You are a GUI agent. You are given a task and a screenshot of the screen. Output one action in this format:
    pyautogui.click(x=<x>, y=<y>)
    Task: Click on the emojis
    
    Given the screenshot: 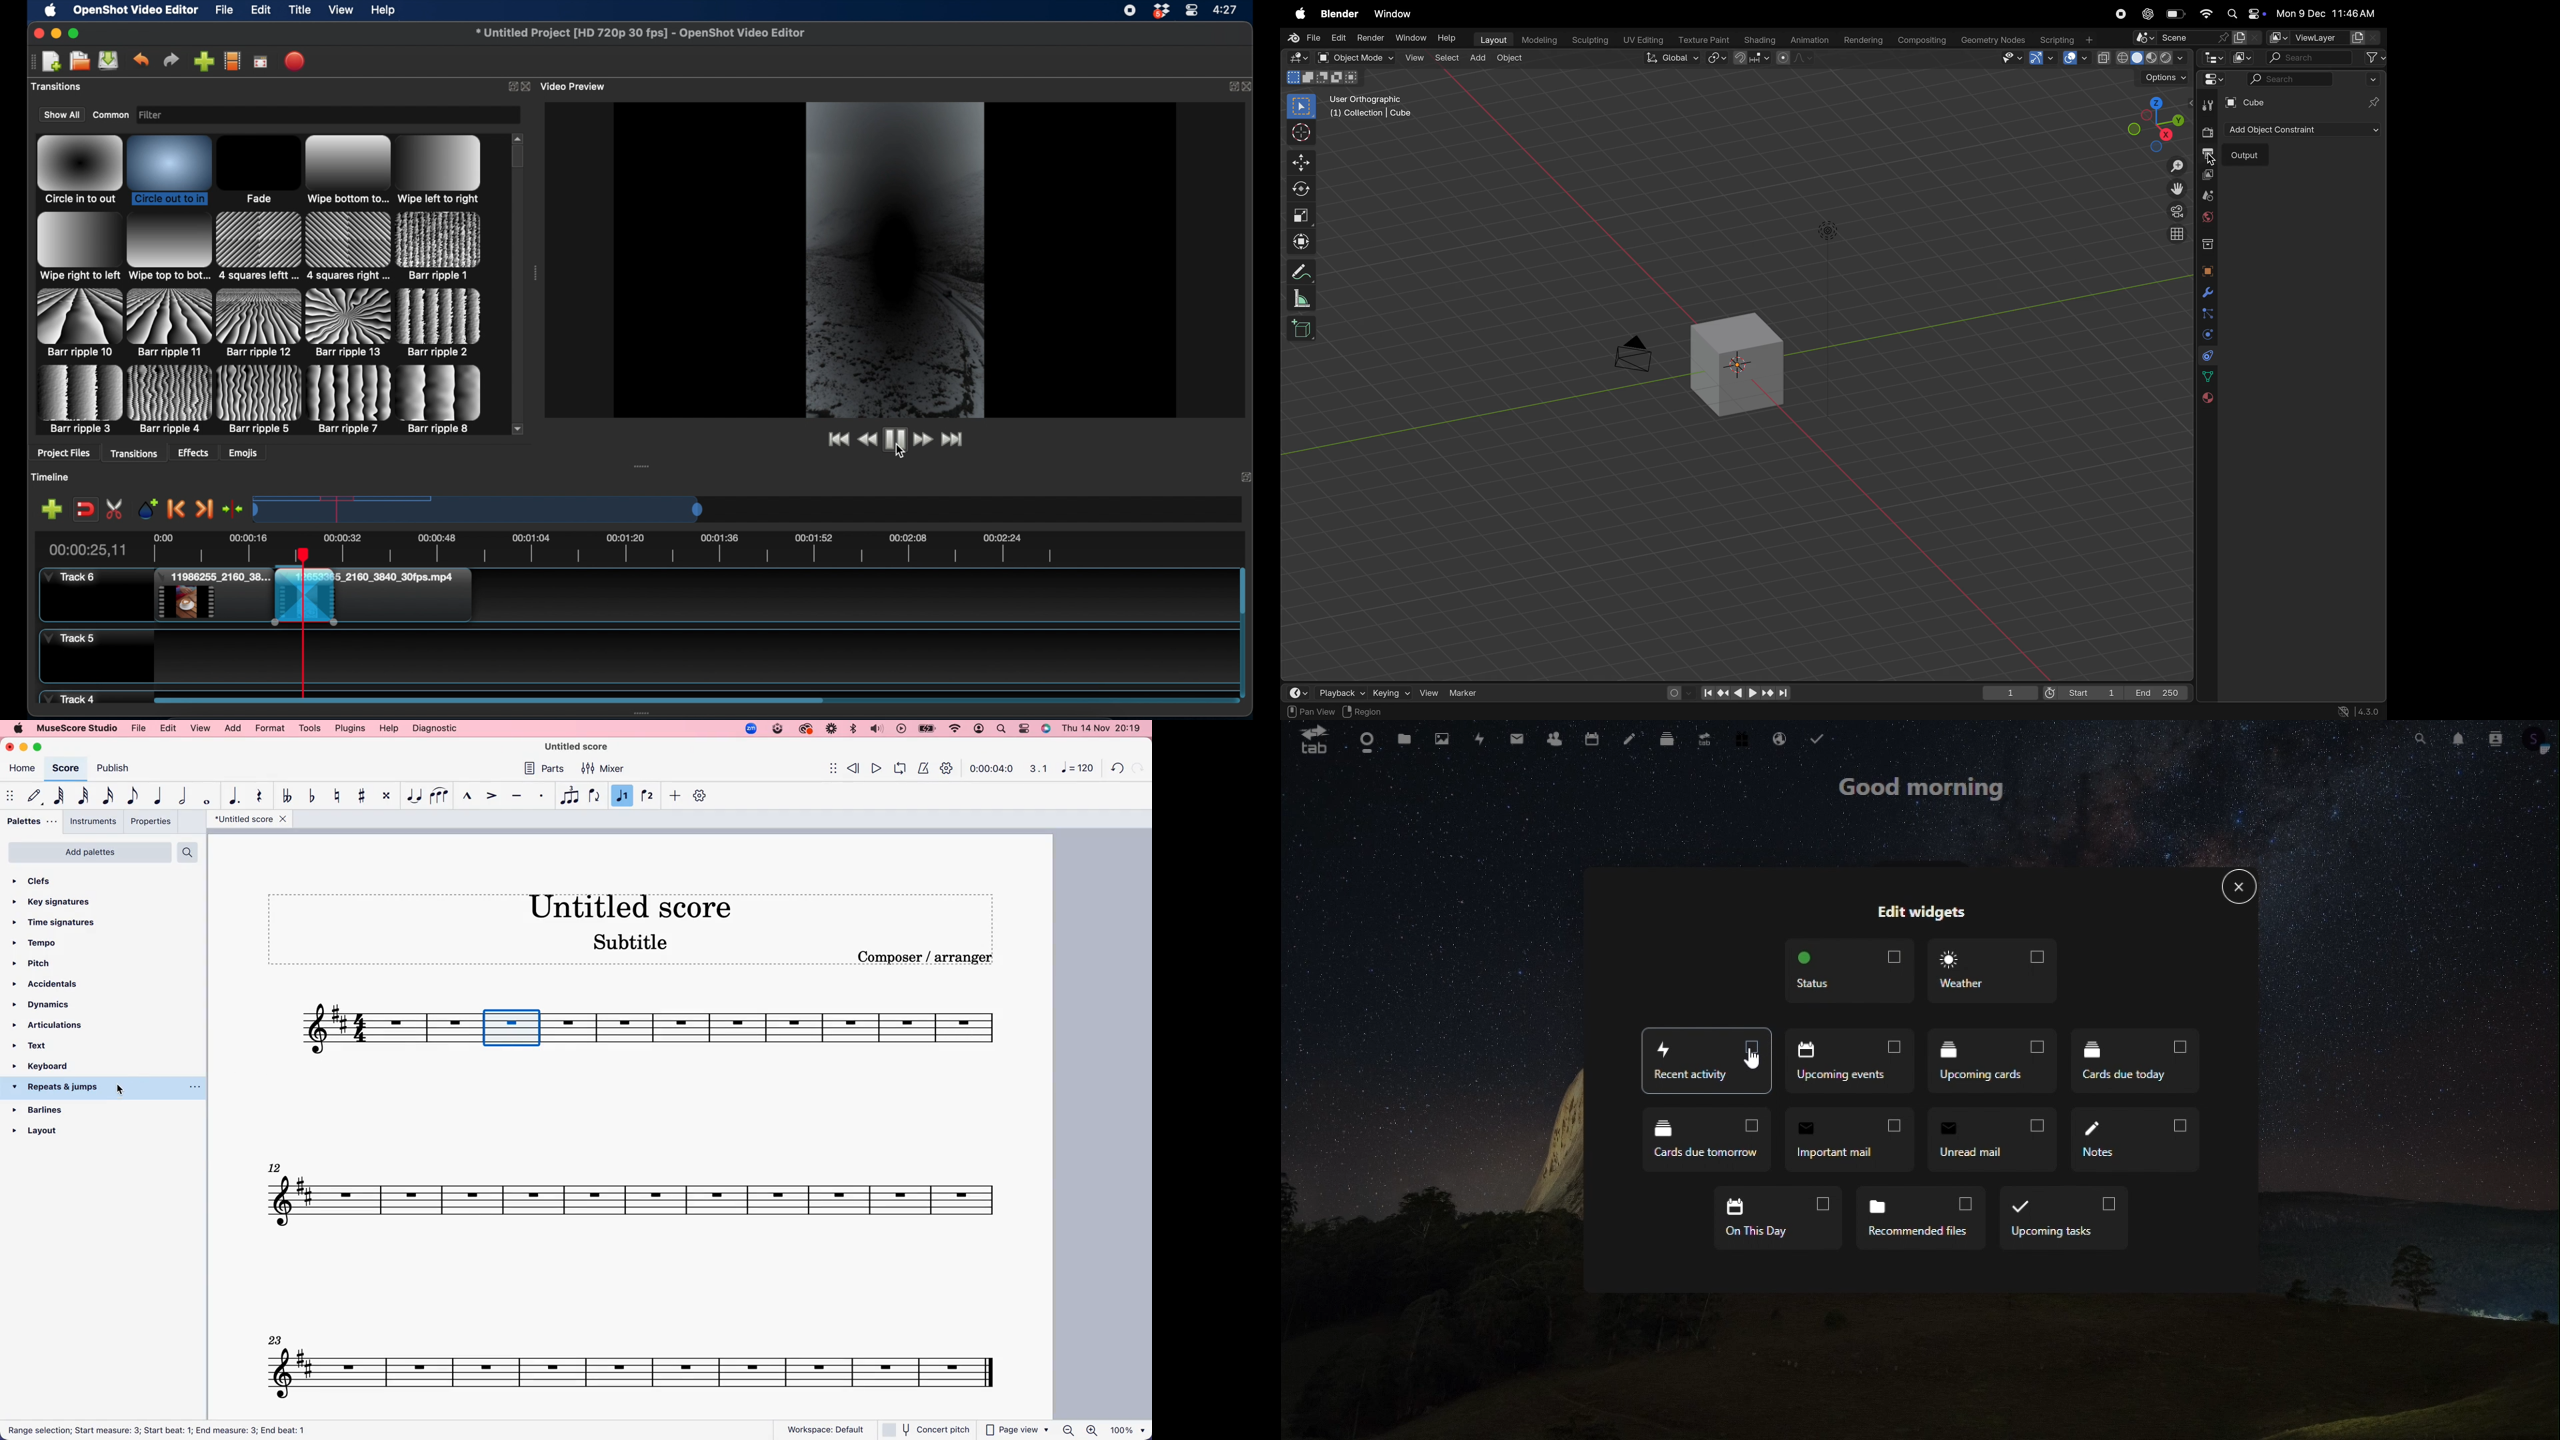 What is the action you would take?
    pyautogui.click(x=243, y=453)
    